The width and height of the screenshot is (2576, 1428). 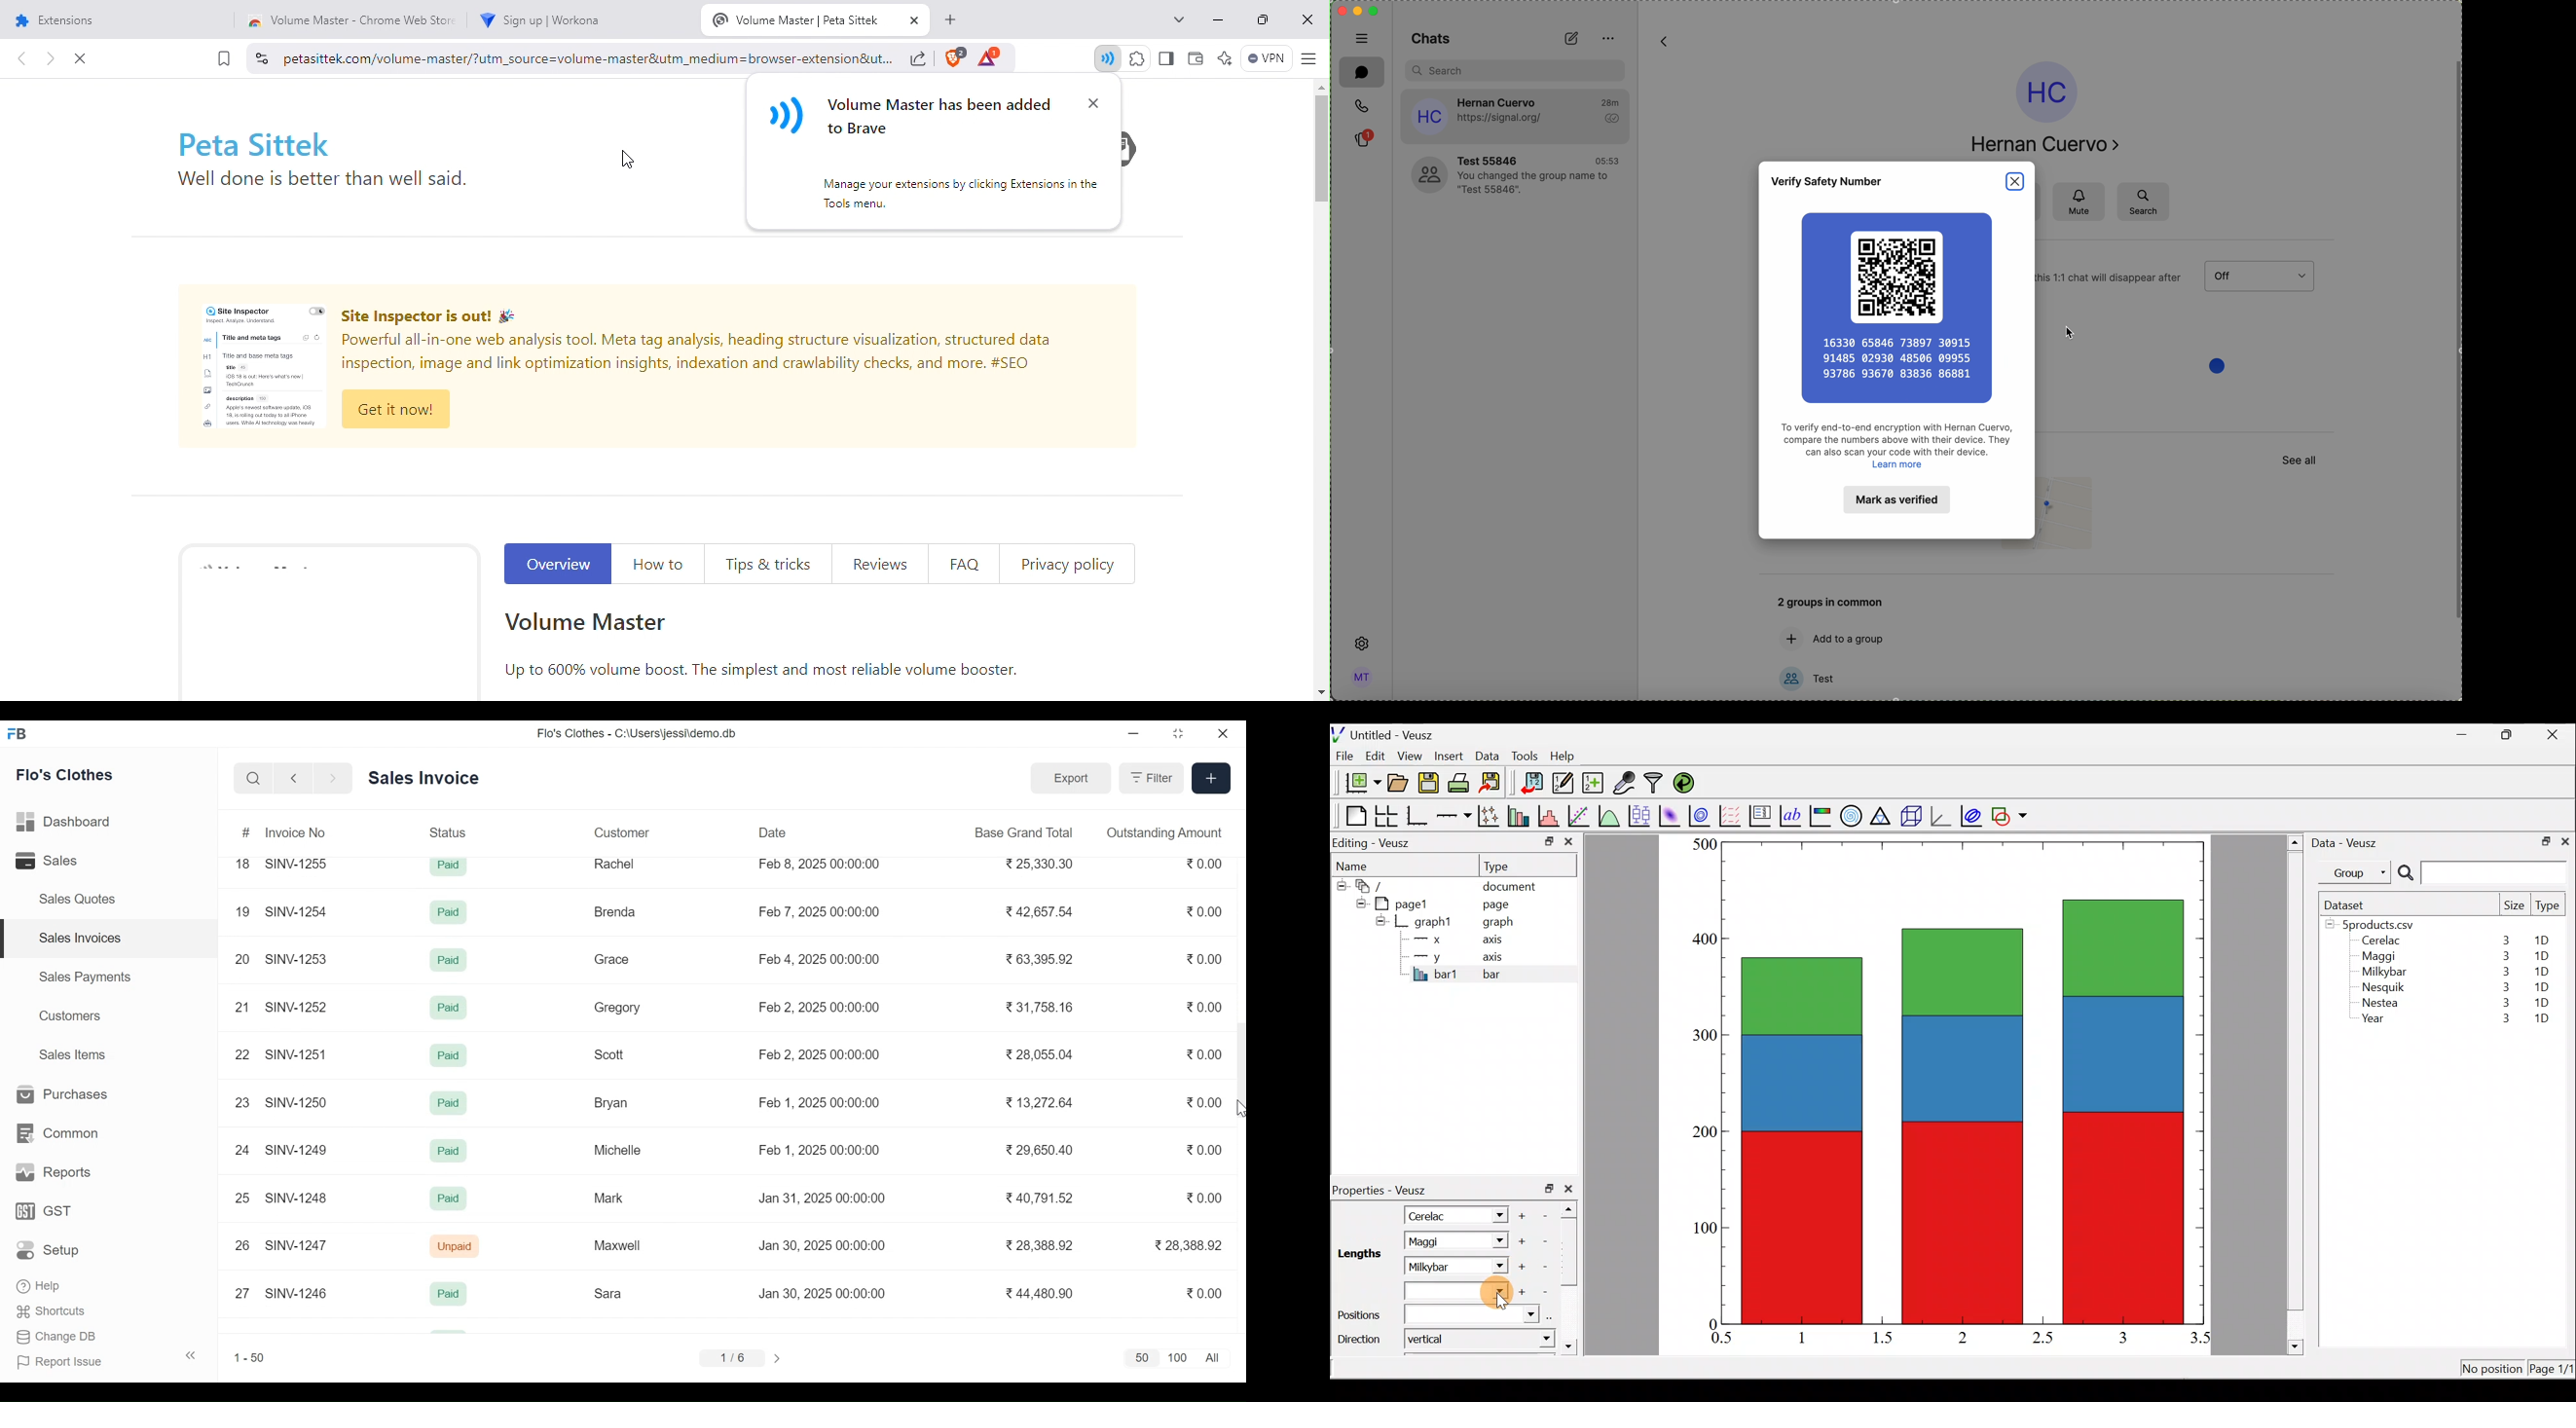 I want to click on Feb 8, 2025 00:00:00, so click(x=819, y=864).